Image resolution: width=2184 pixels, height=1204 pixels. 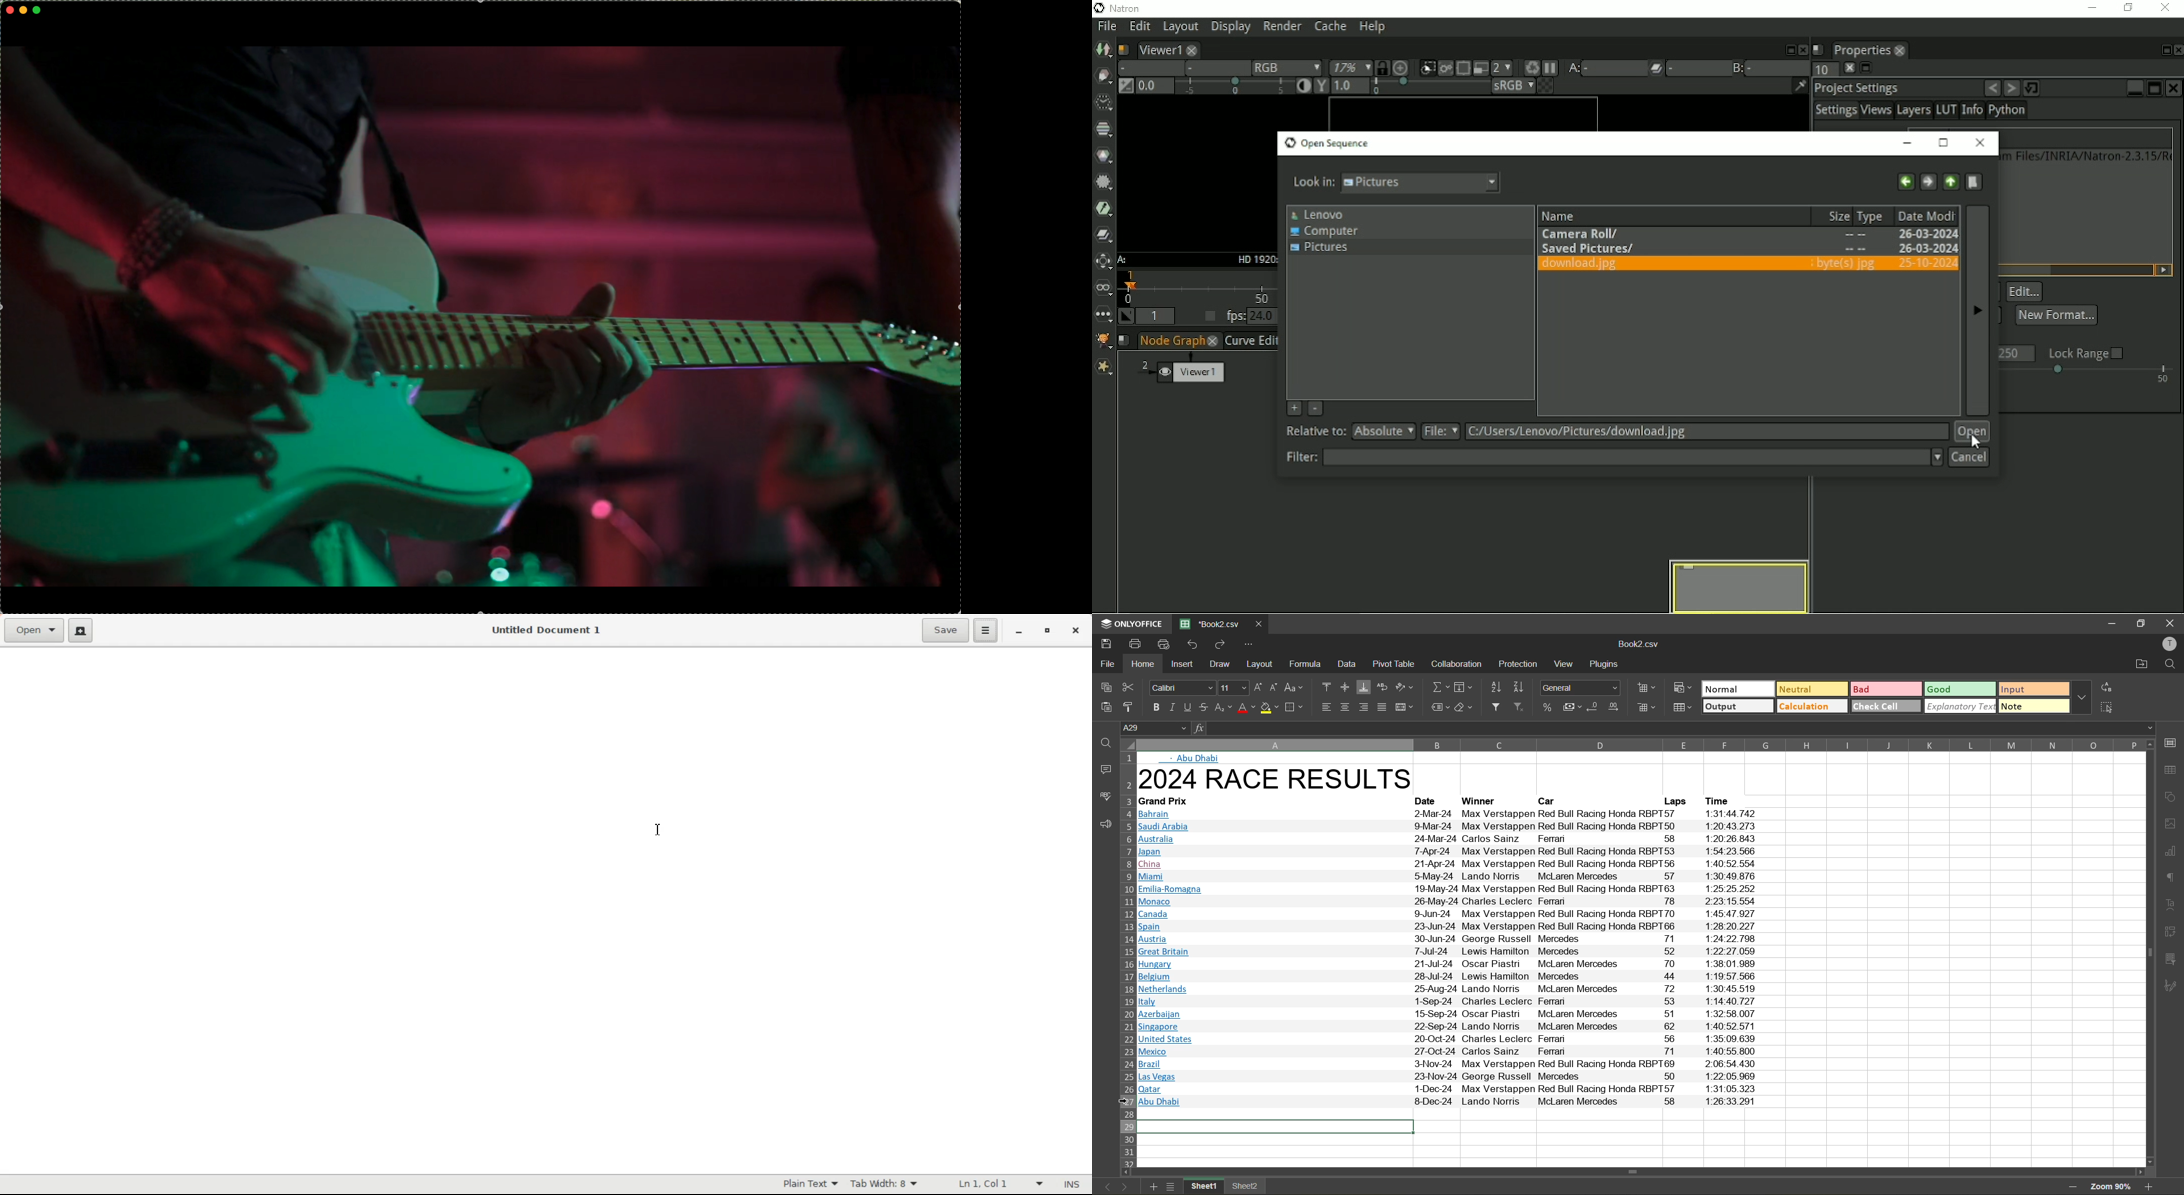 What do you see at coordinates (1606, 665) in the screenshot?
I see `plugins` at bounding box center [1606, 665].